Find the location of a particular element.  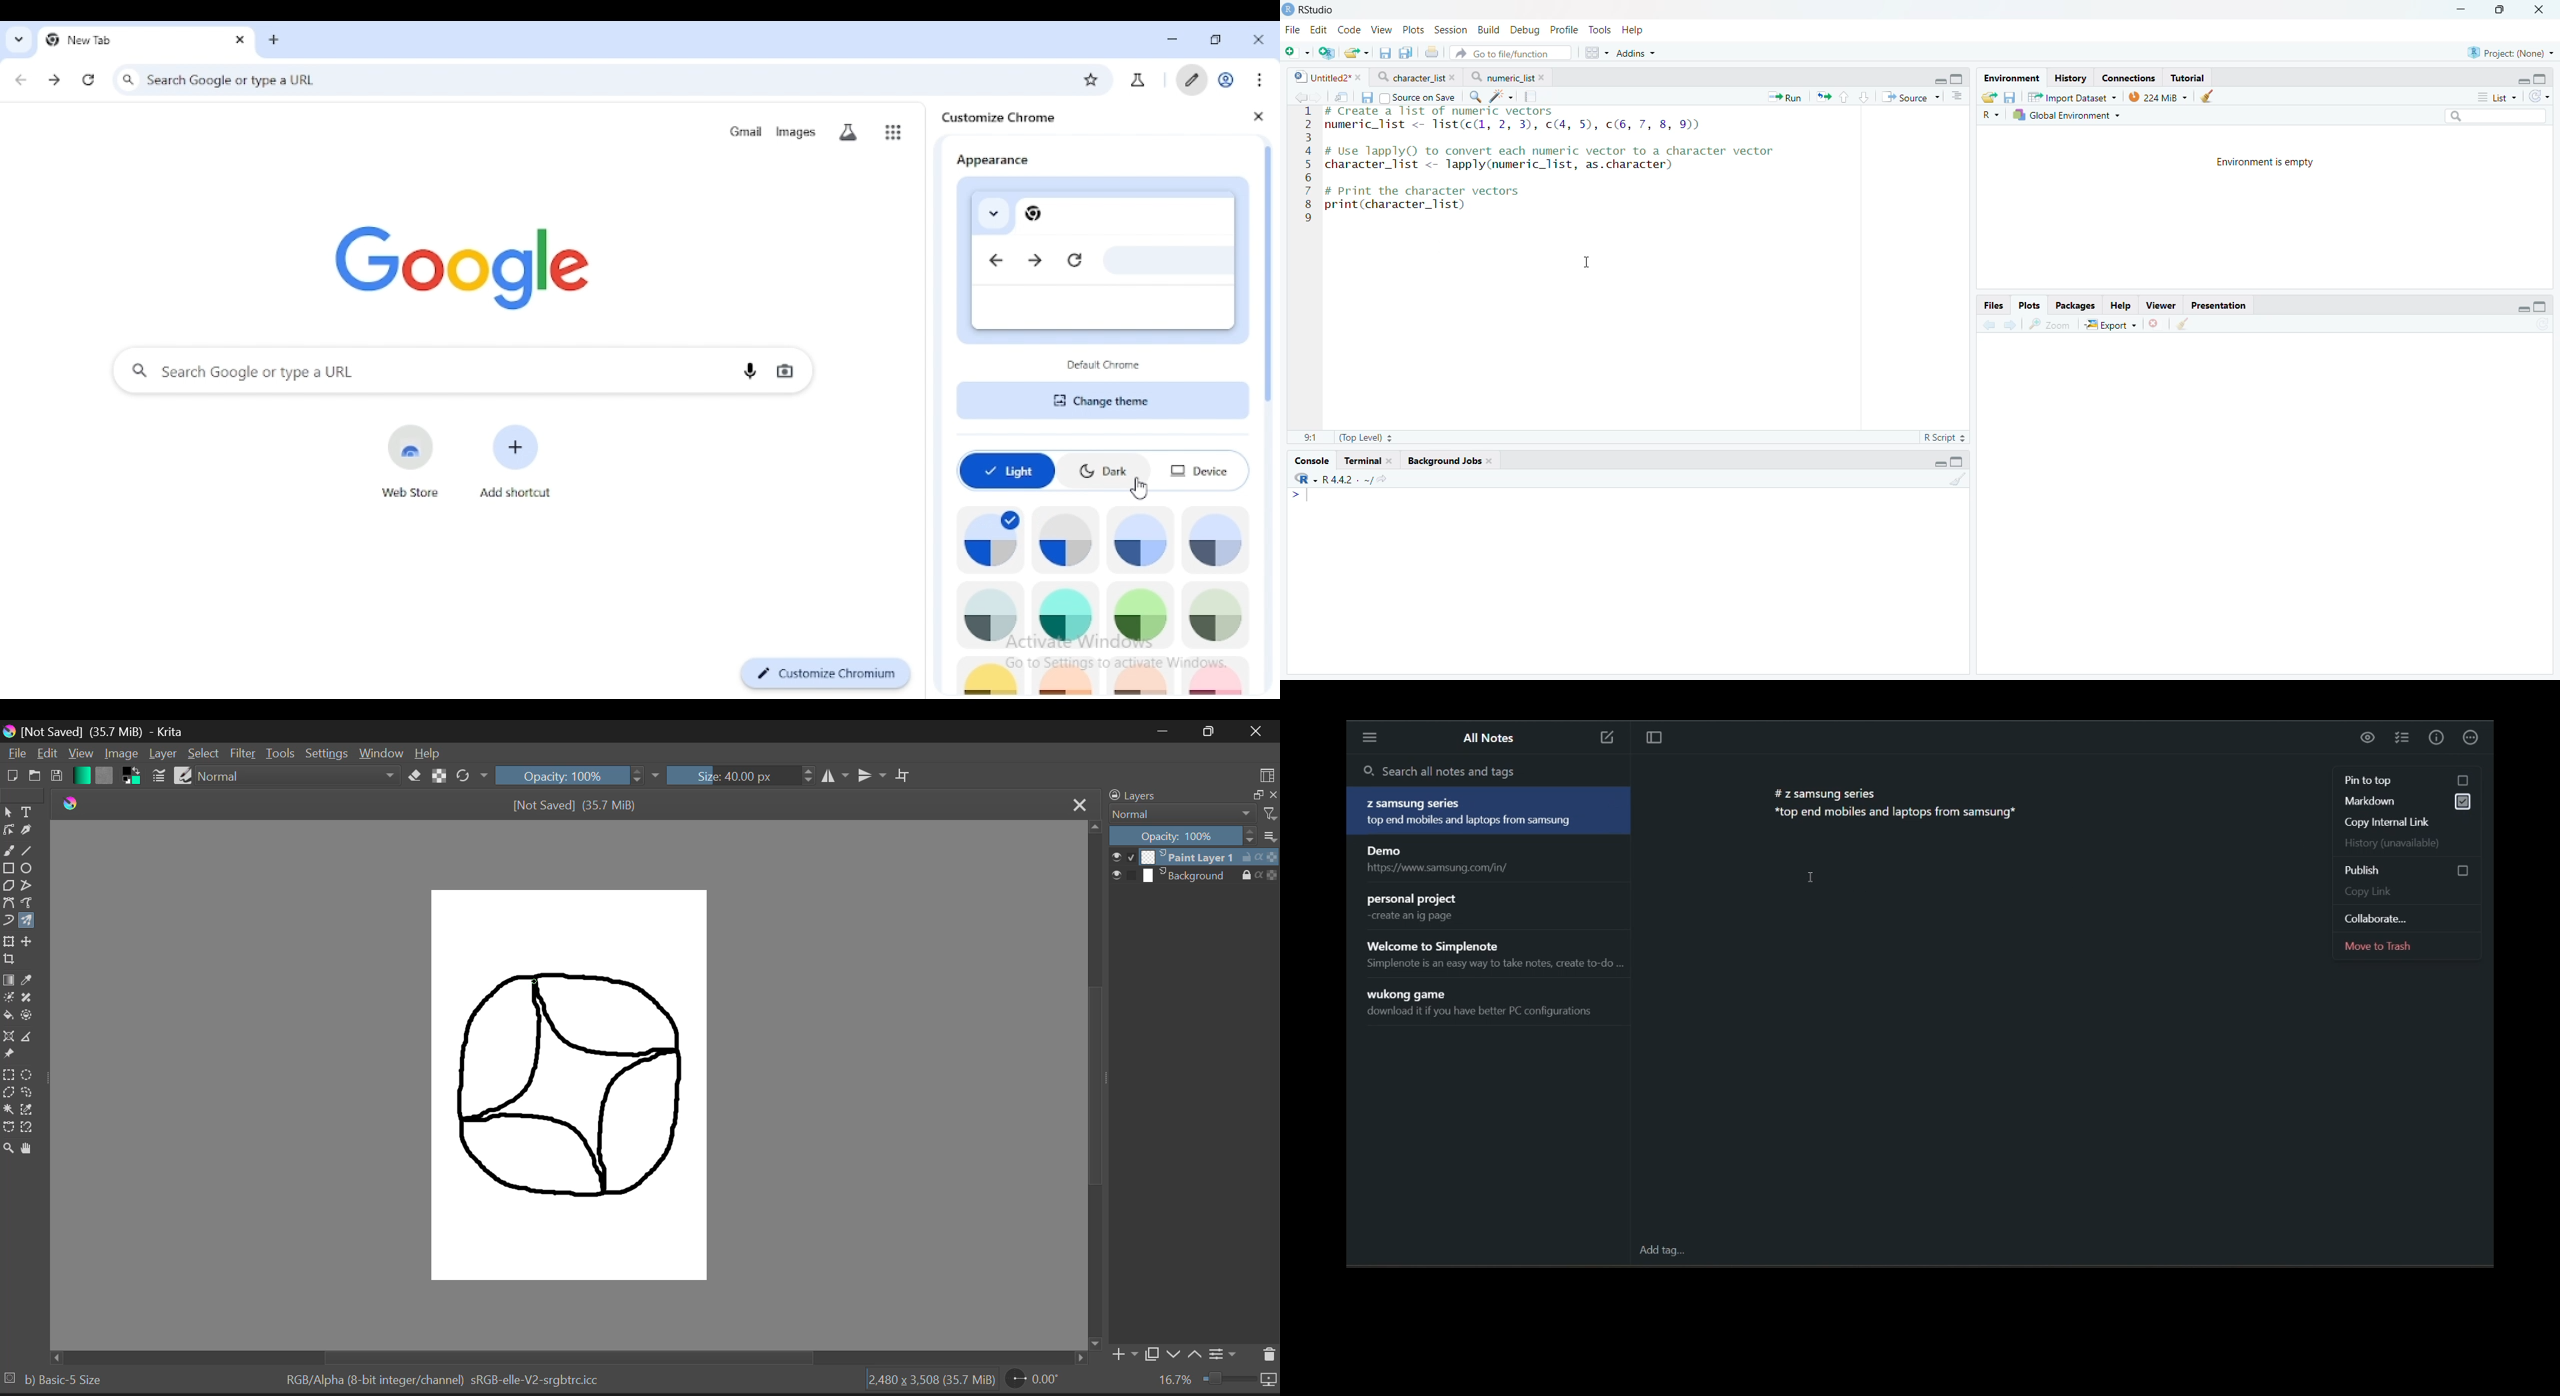

minimize is located at coordinates (1173, 40).